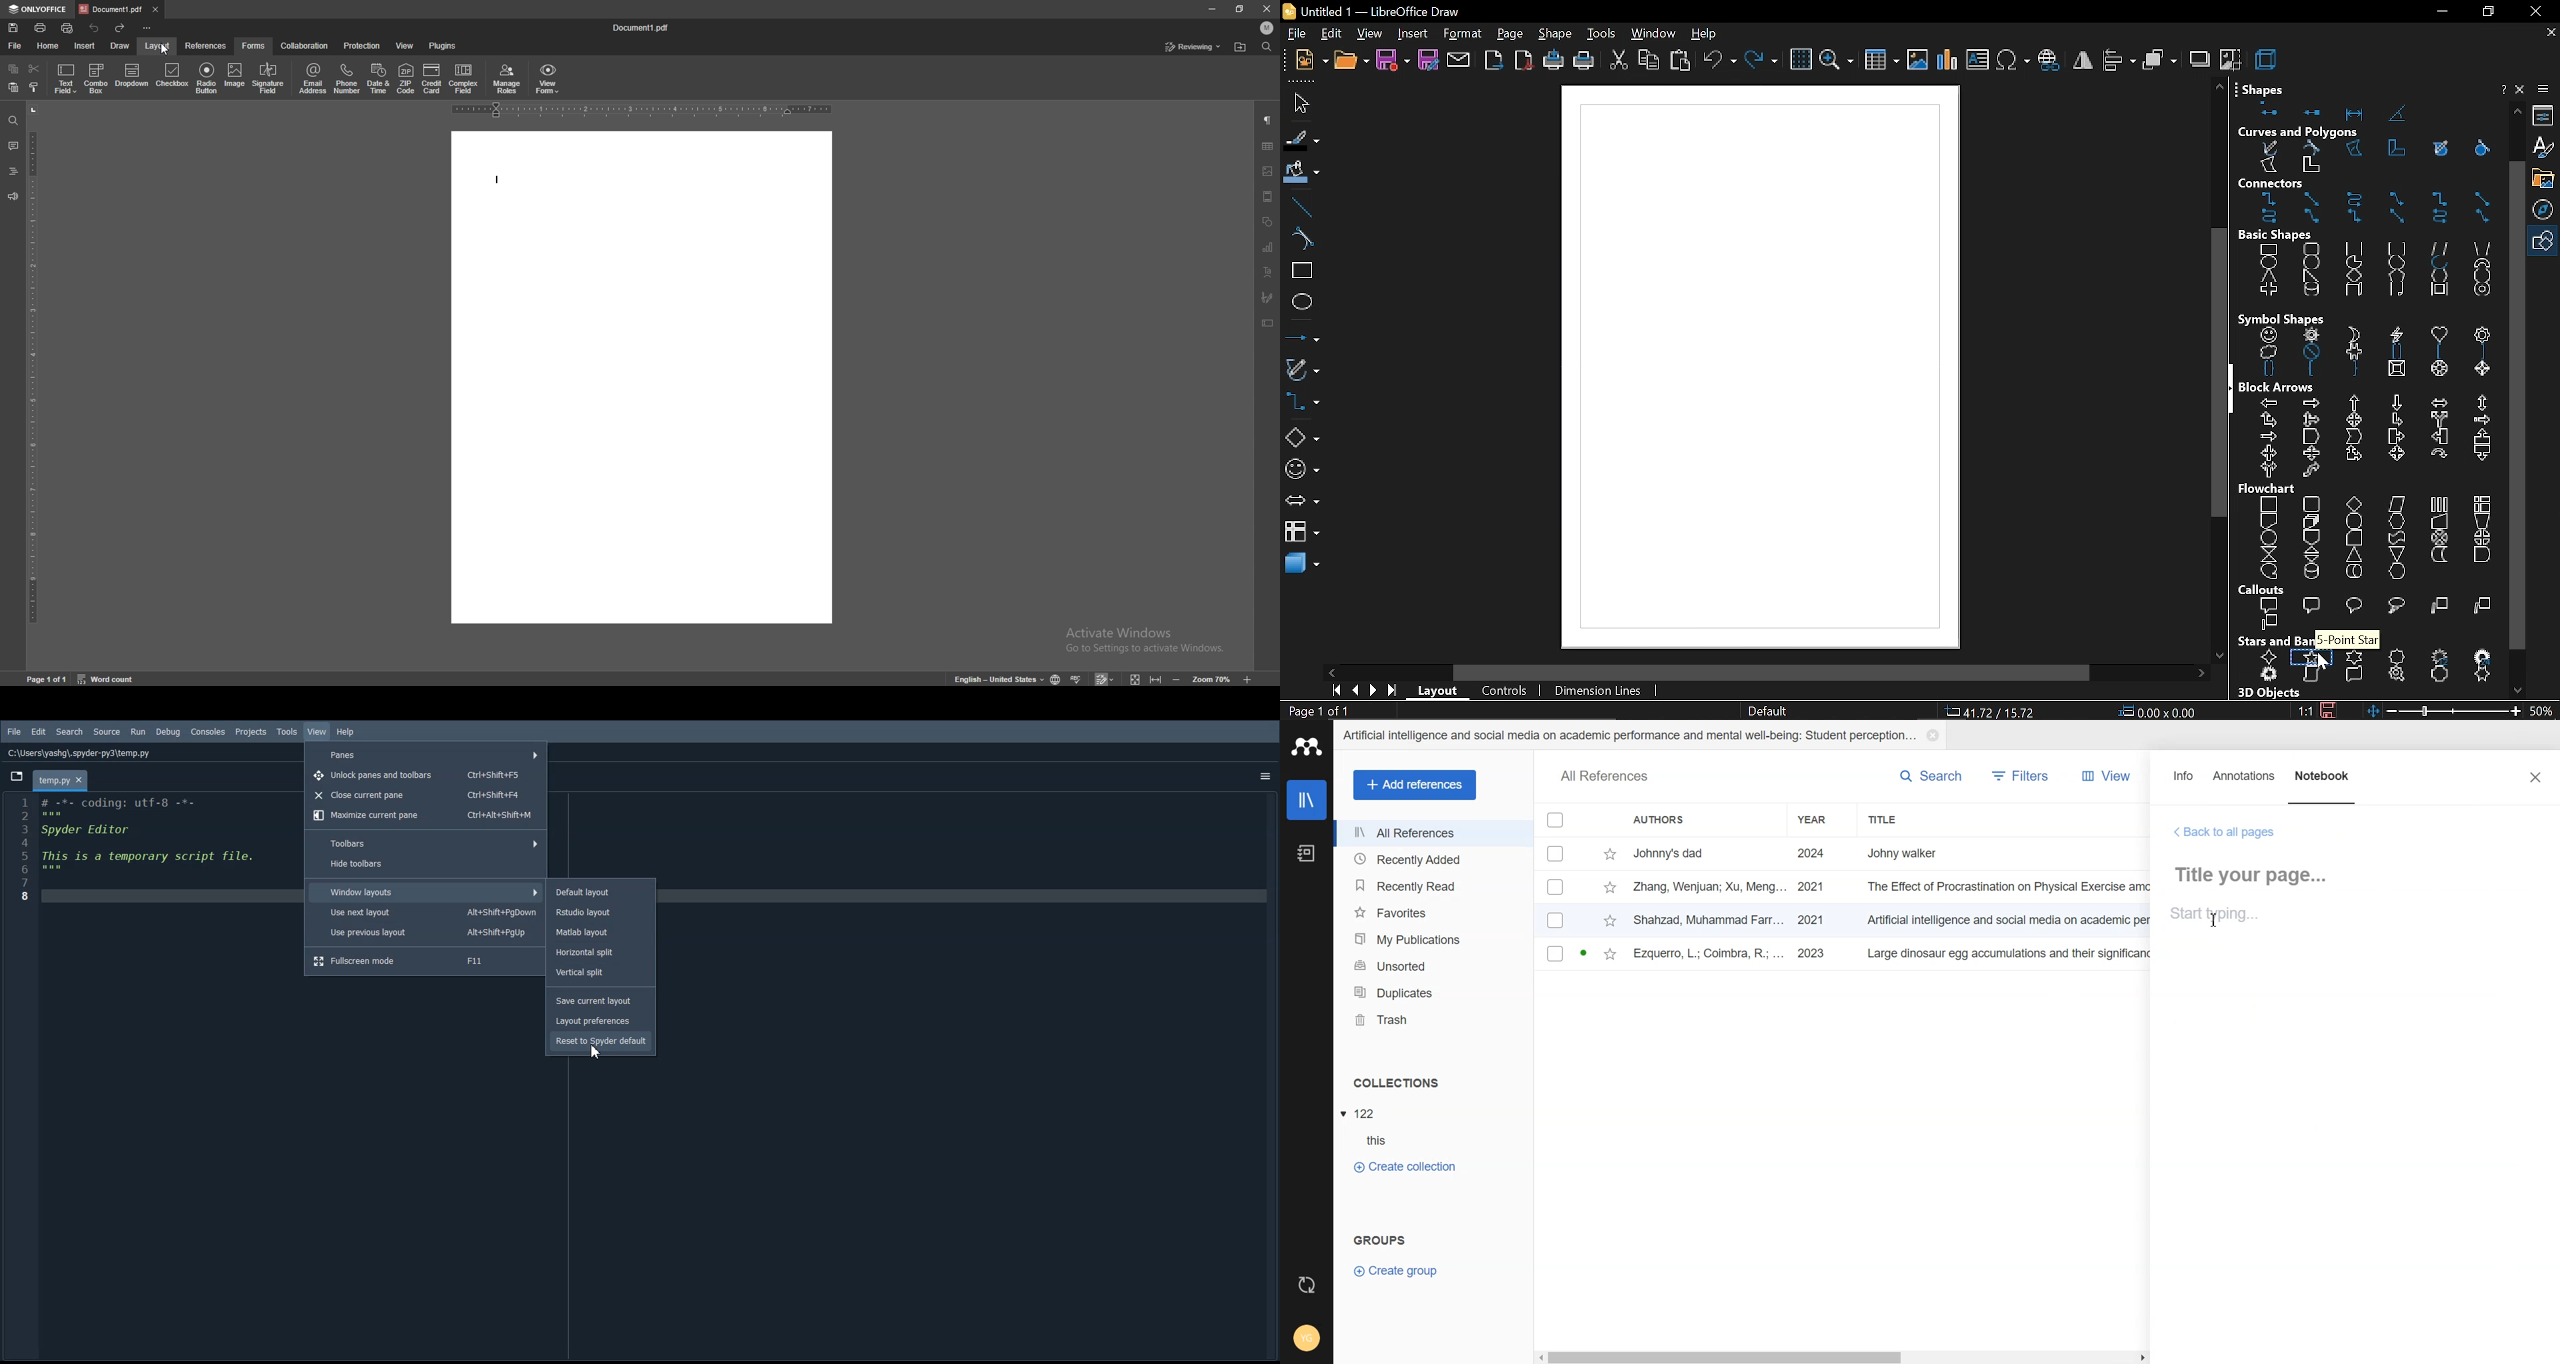 Image resolution: width=2576 pixels, height=1372 pixels. What do you see at coordinates (1551, 61) in the screenshot?
I see `print directly` at bounding box center [1551, 61].